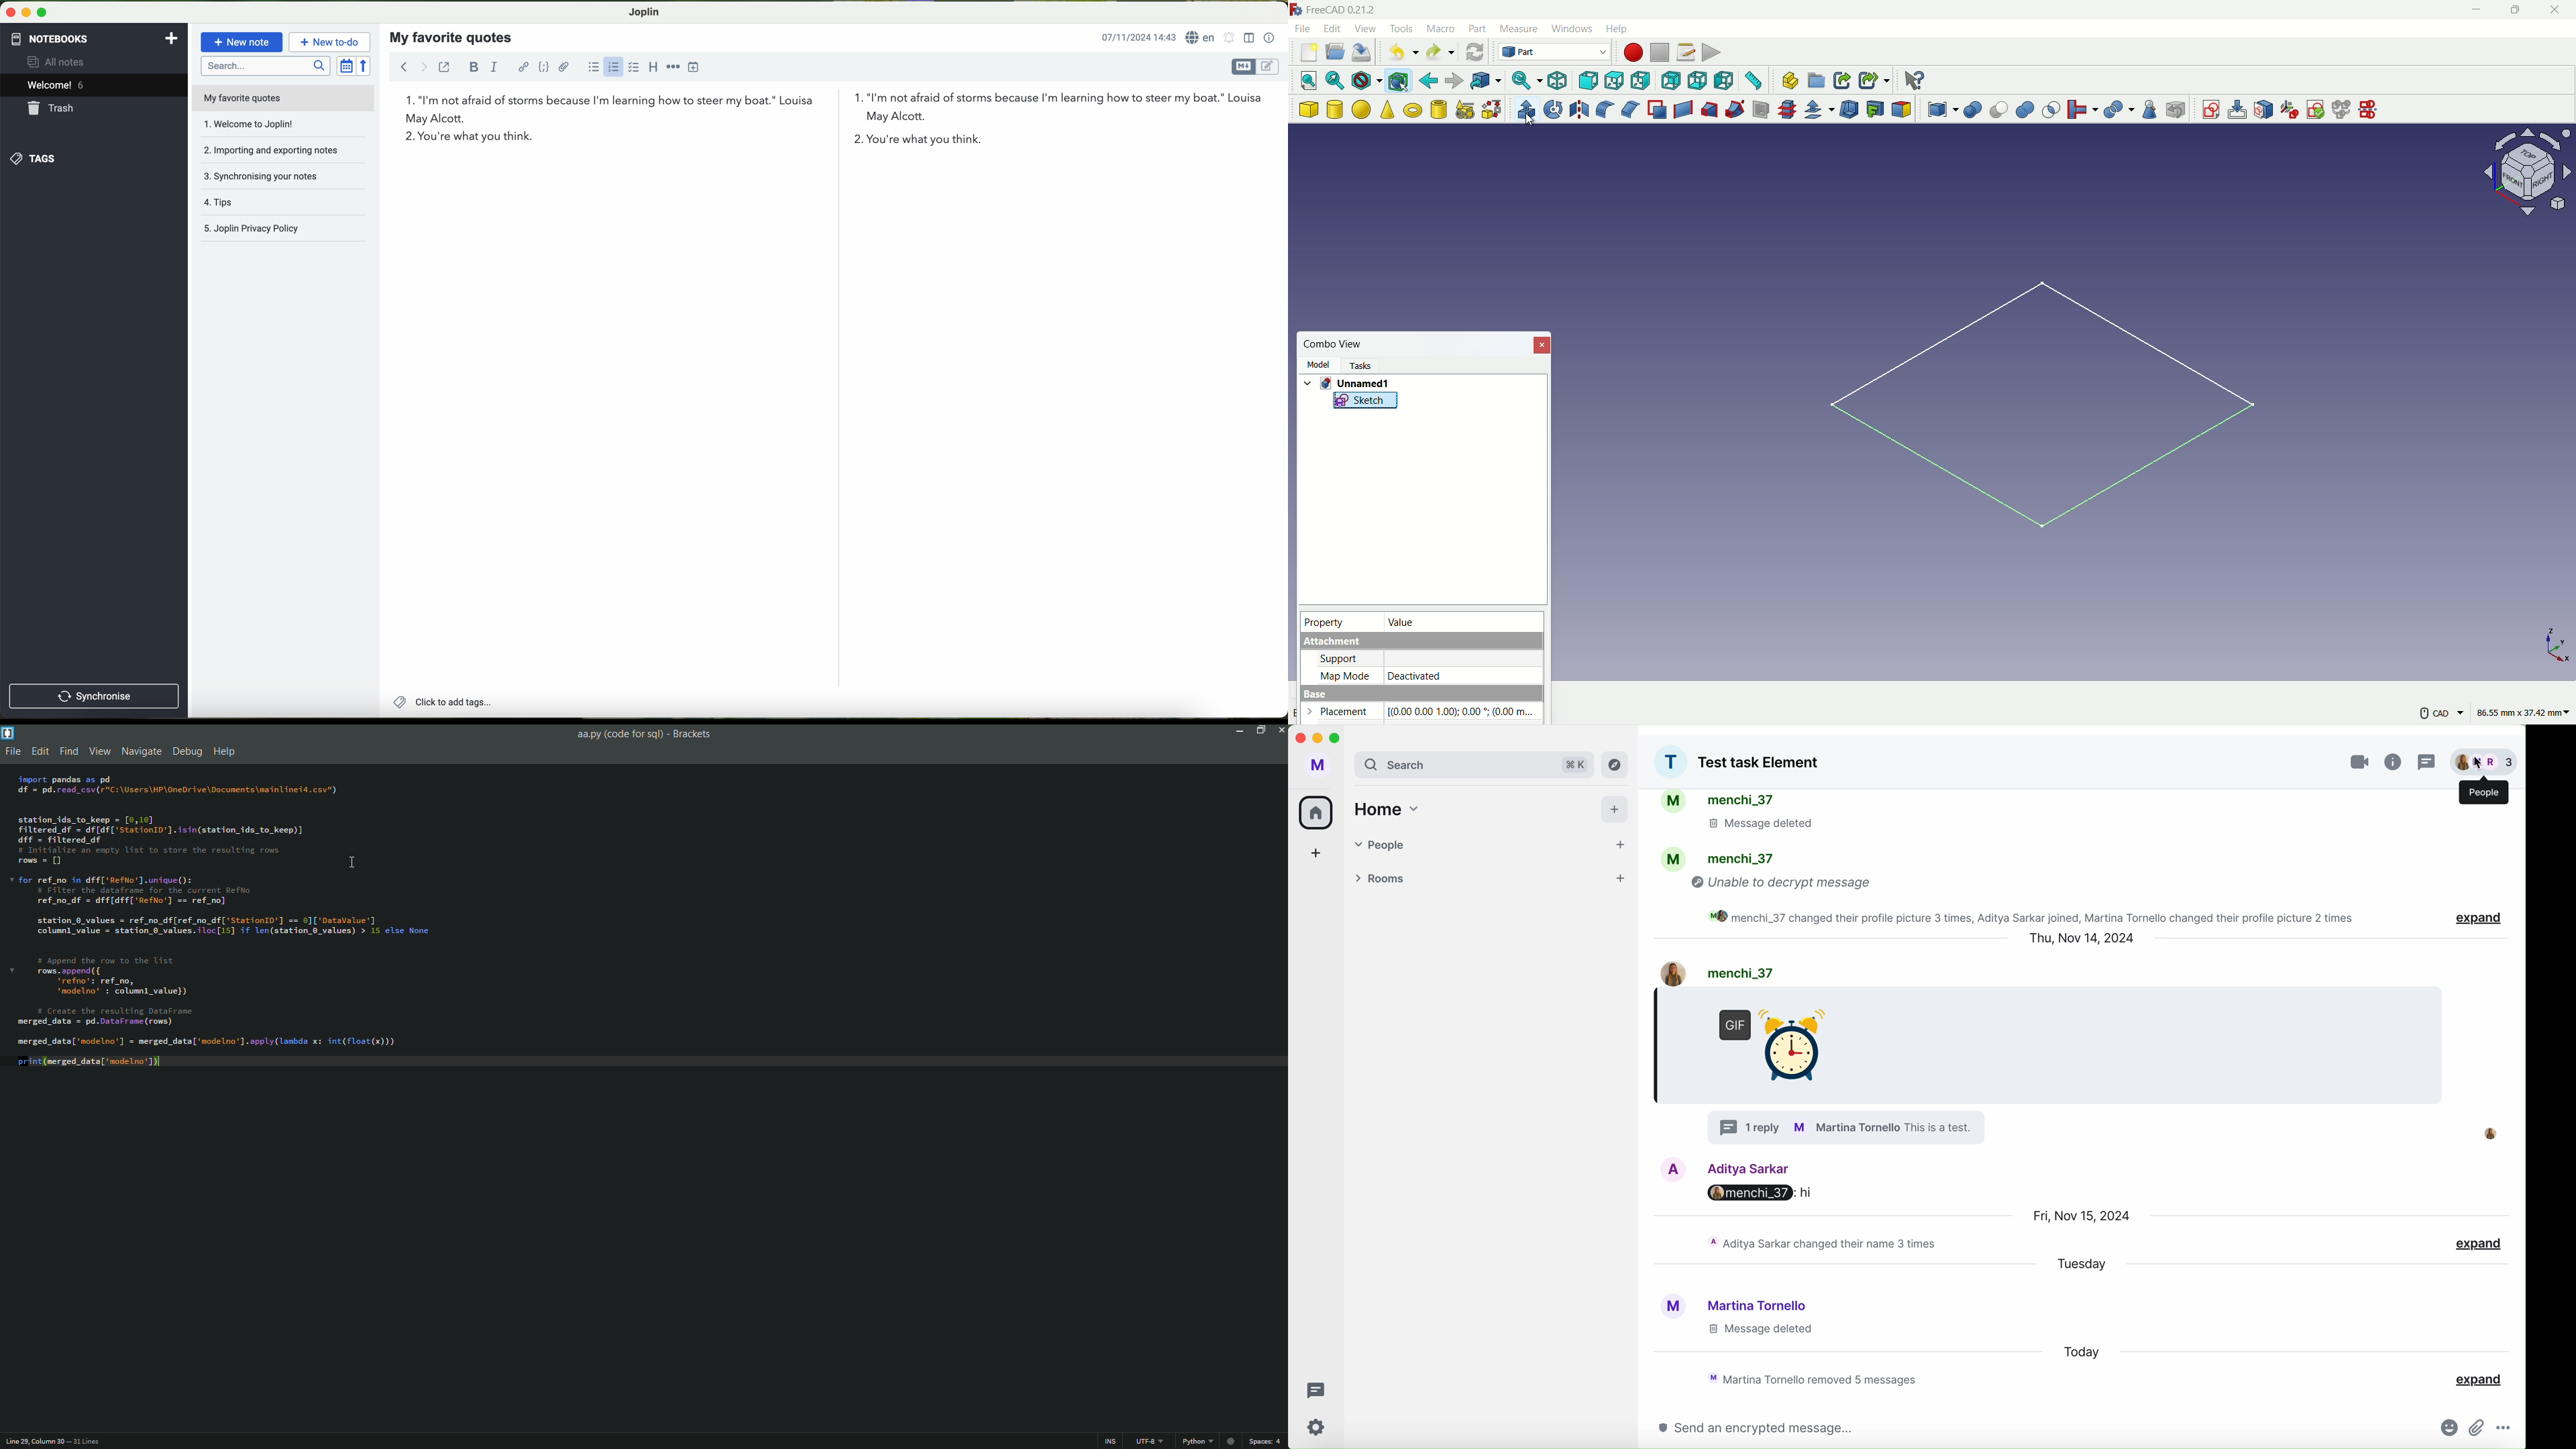  Describe the element at coordinates (496, 67) in the screenshot. I see `italic` at that location.